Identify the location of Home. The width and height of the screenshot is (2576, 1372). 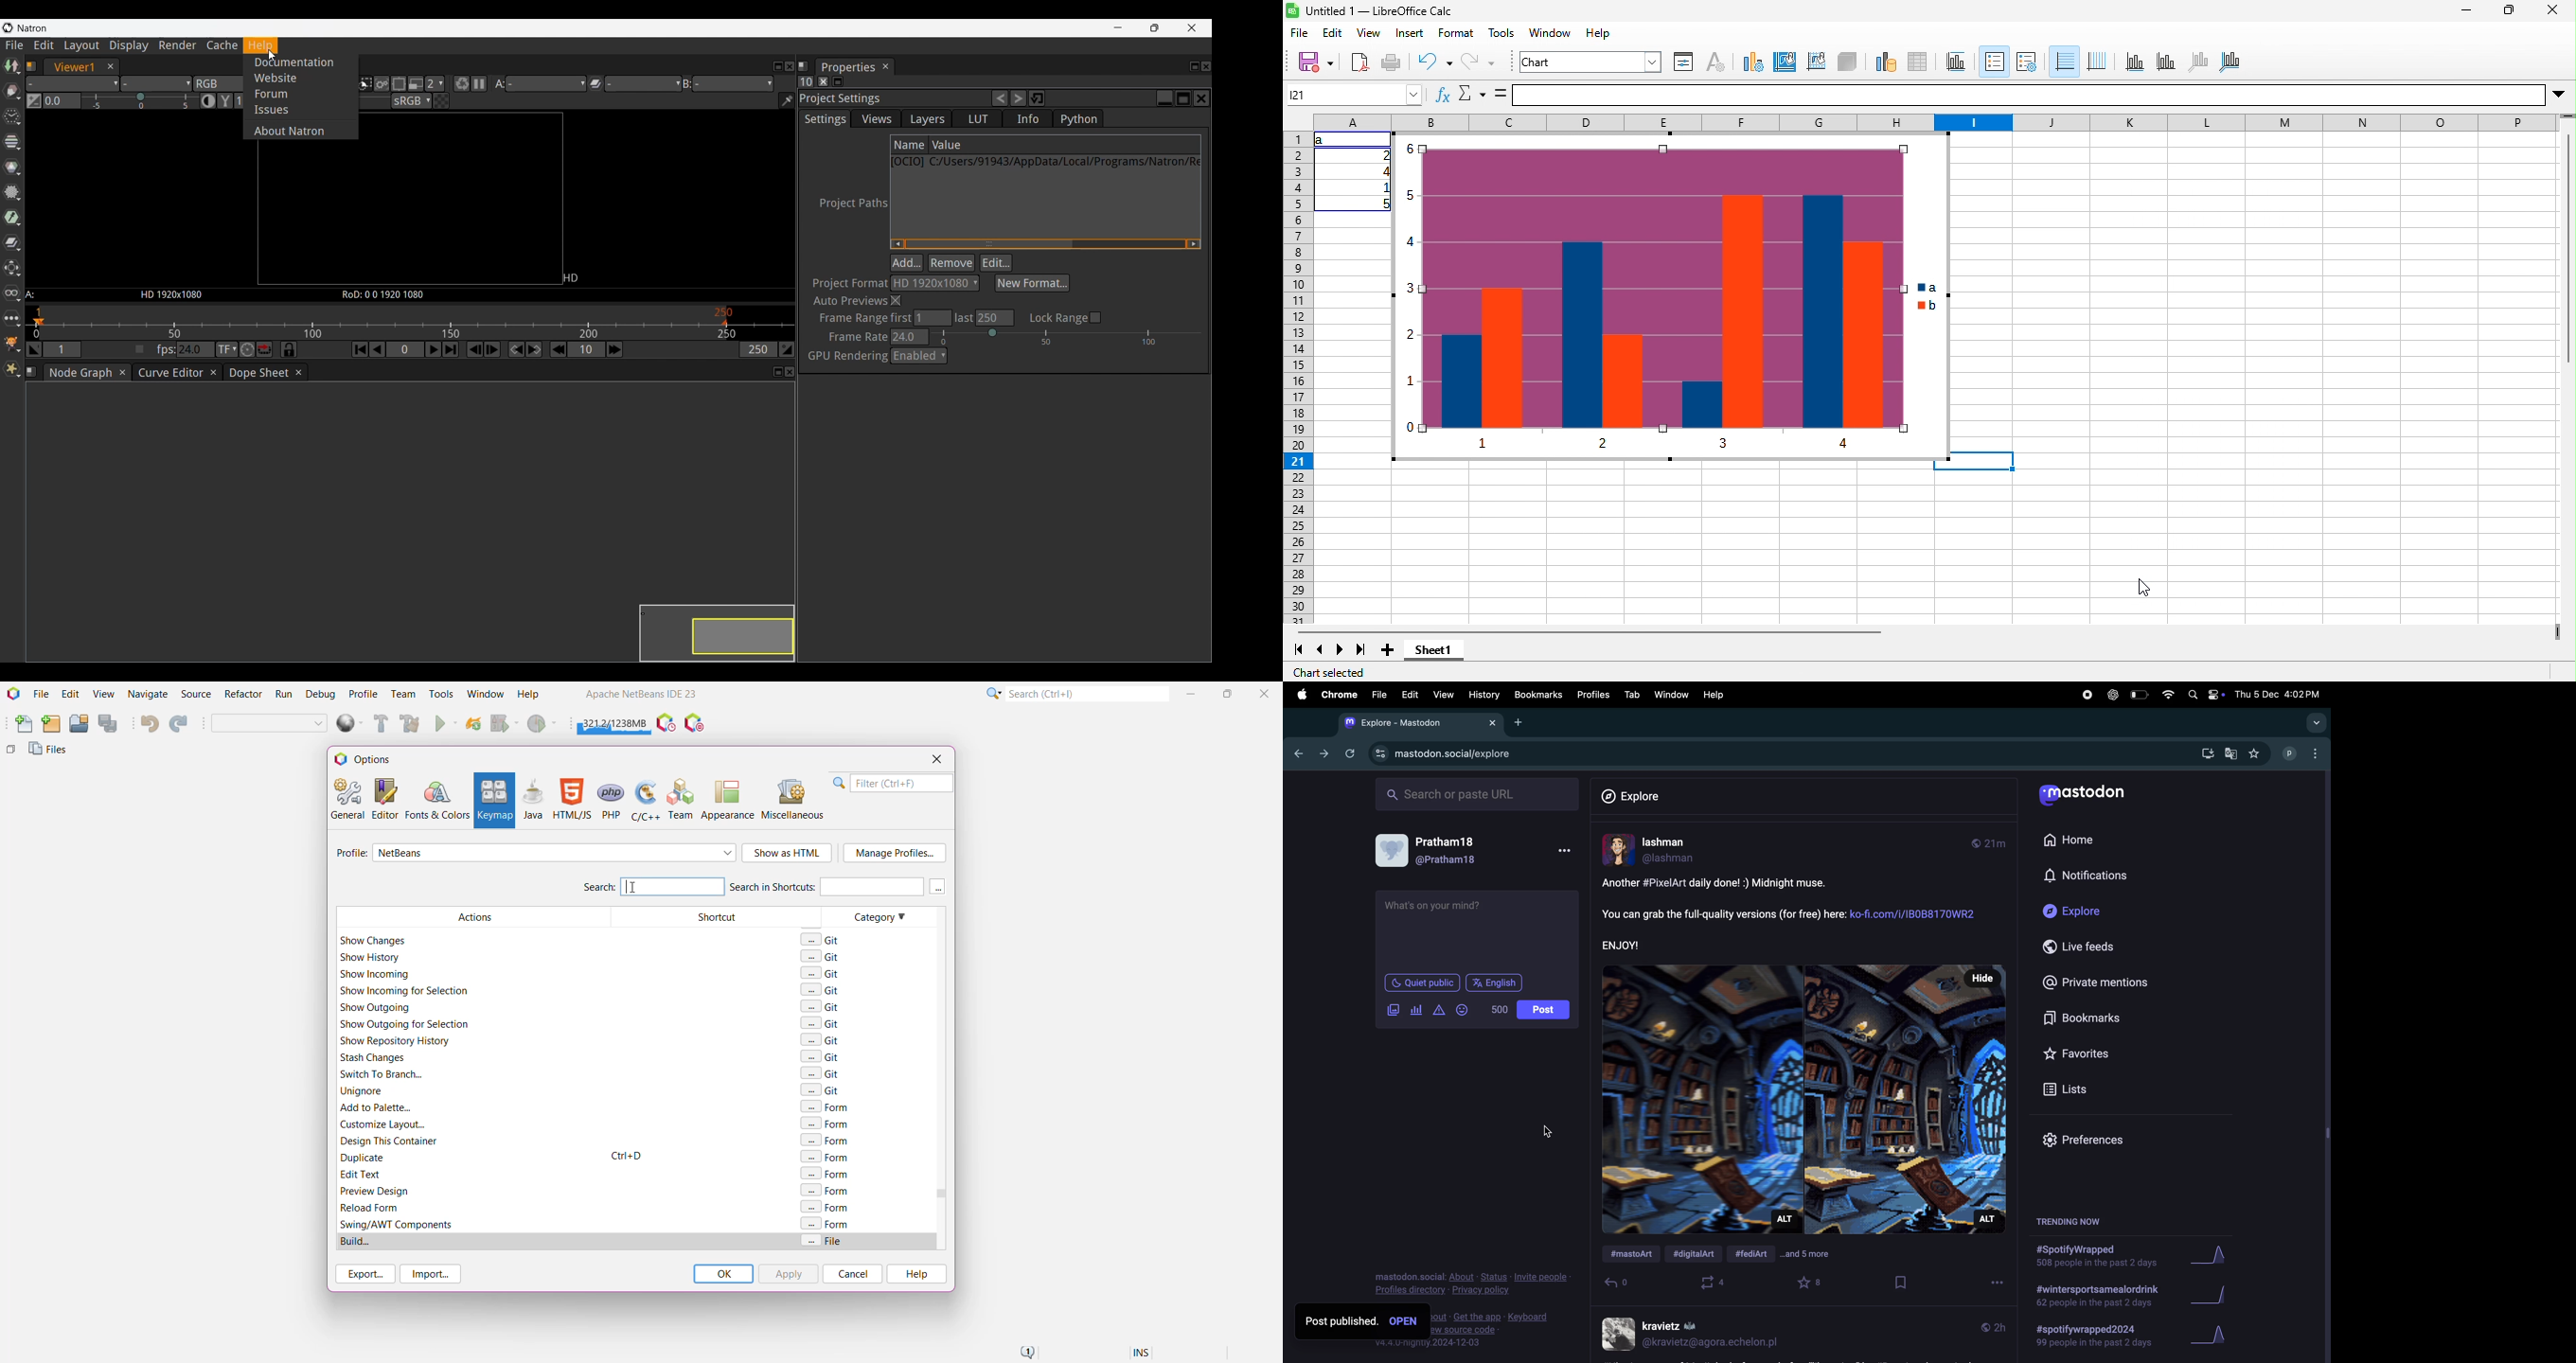
(2086, 843).